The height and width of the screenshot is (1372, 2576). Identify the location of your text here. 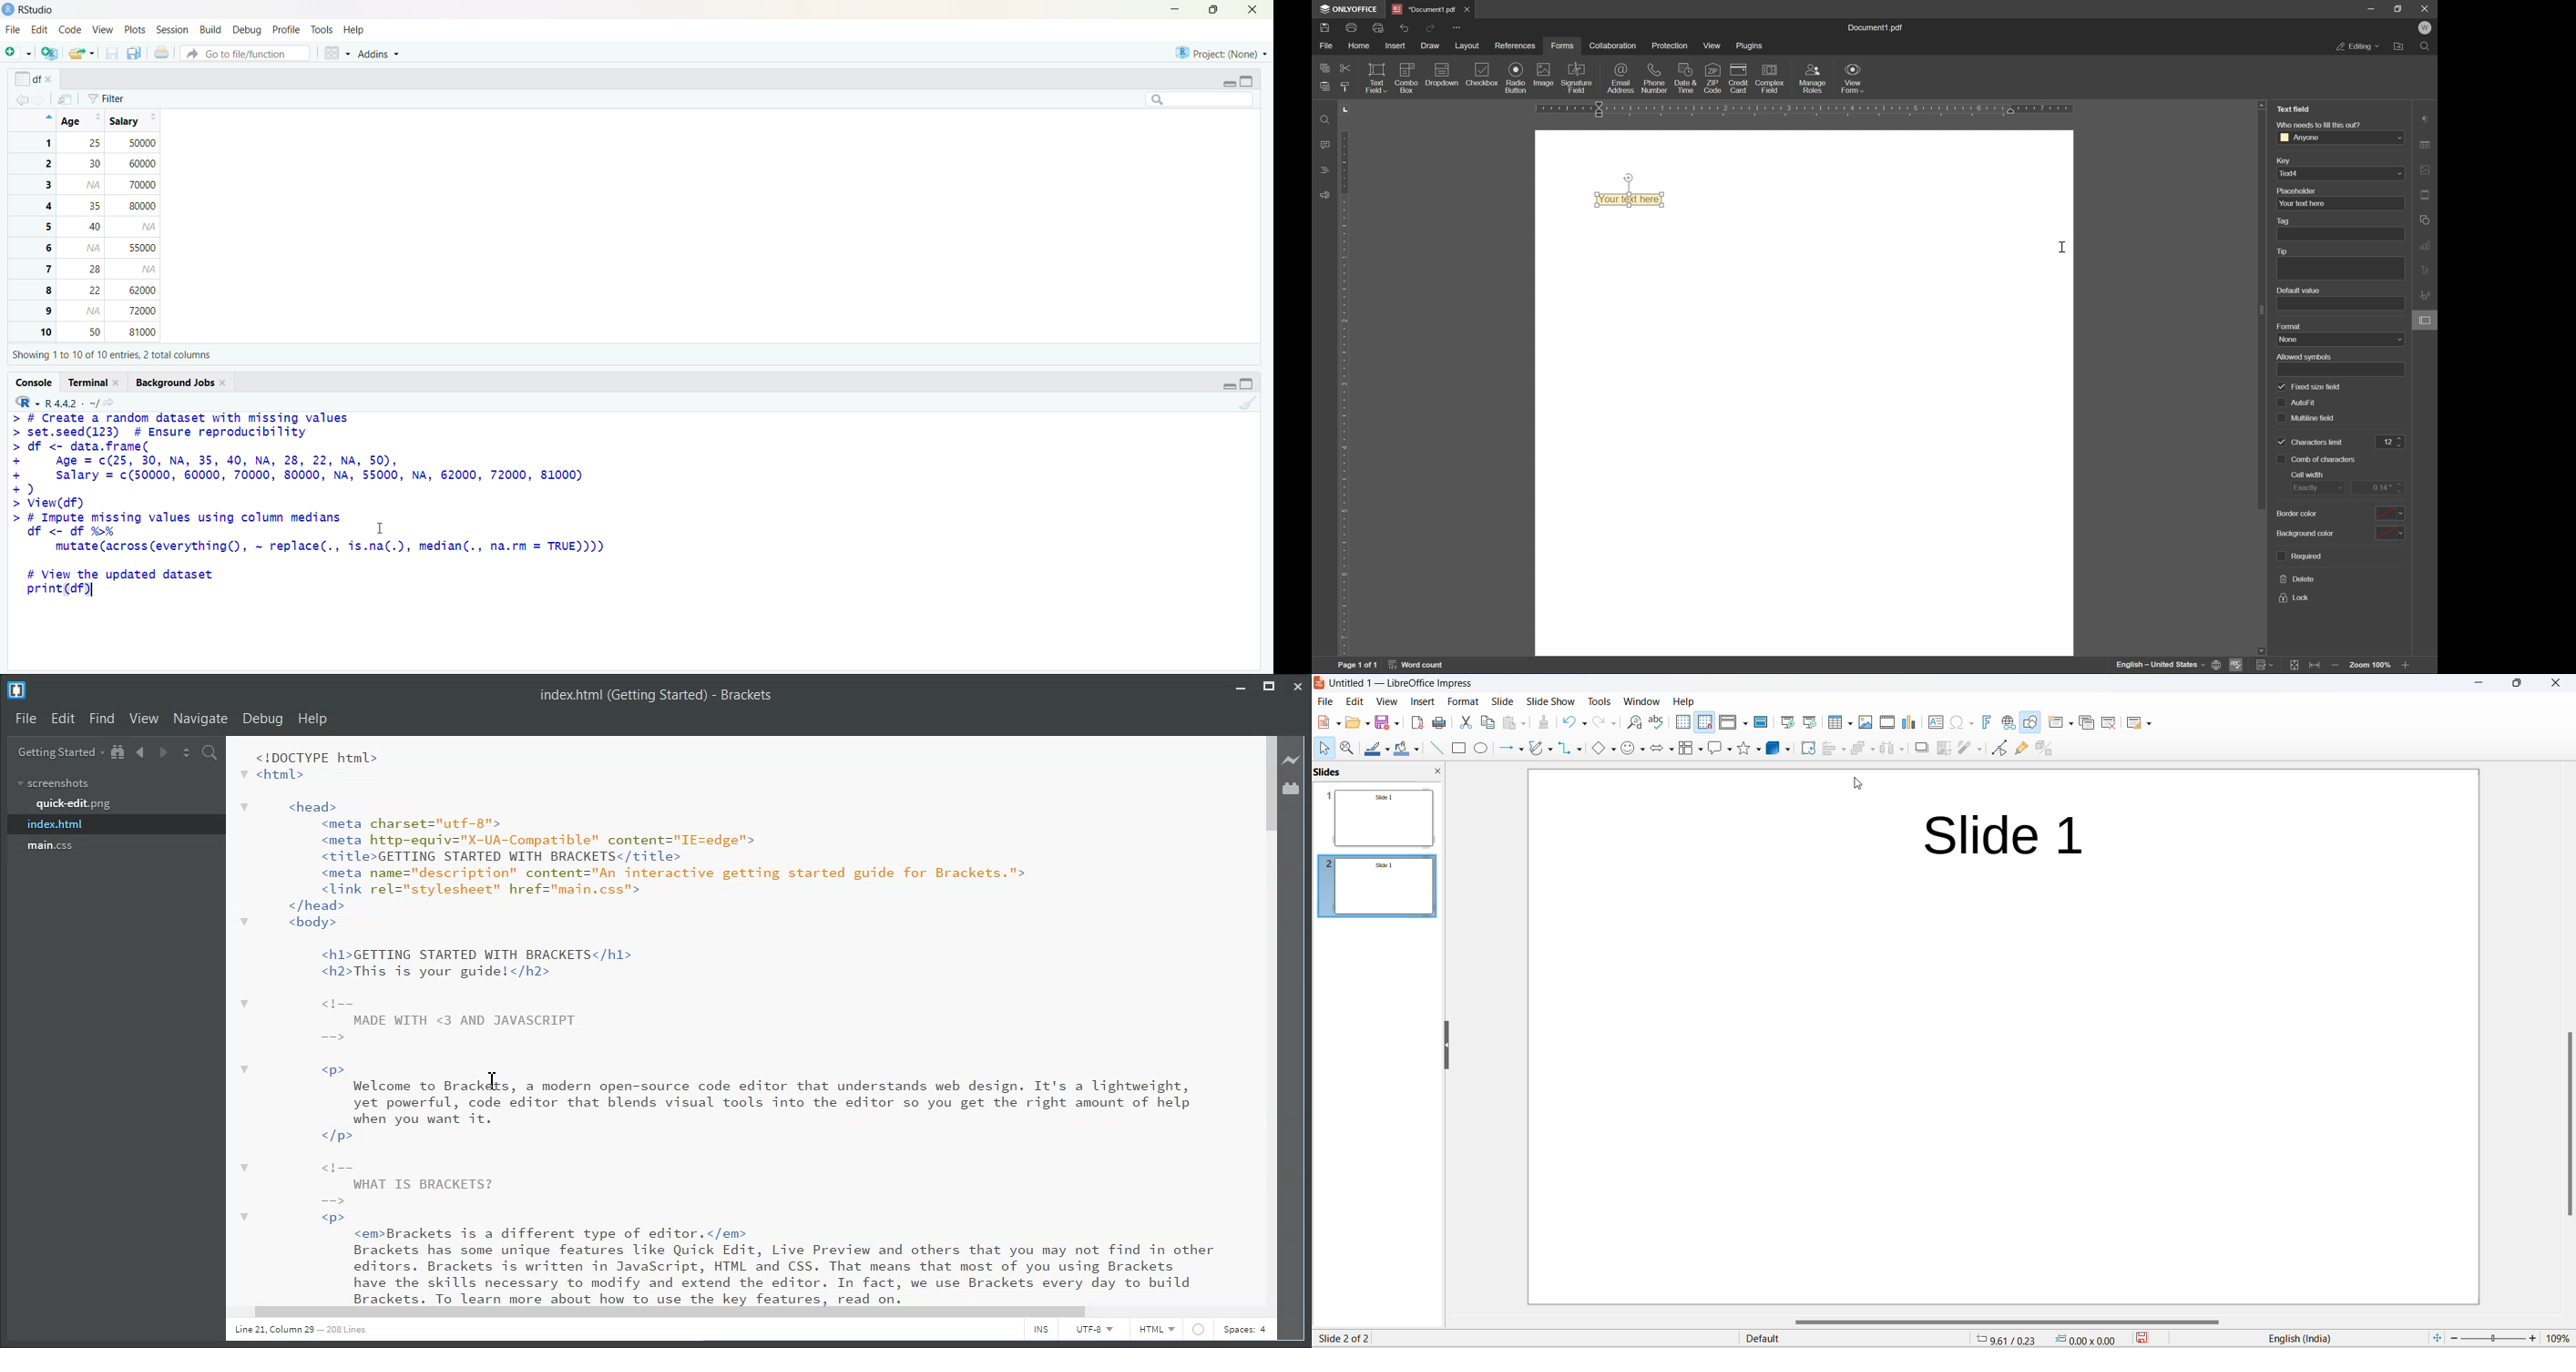
(2340, 203).